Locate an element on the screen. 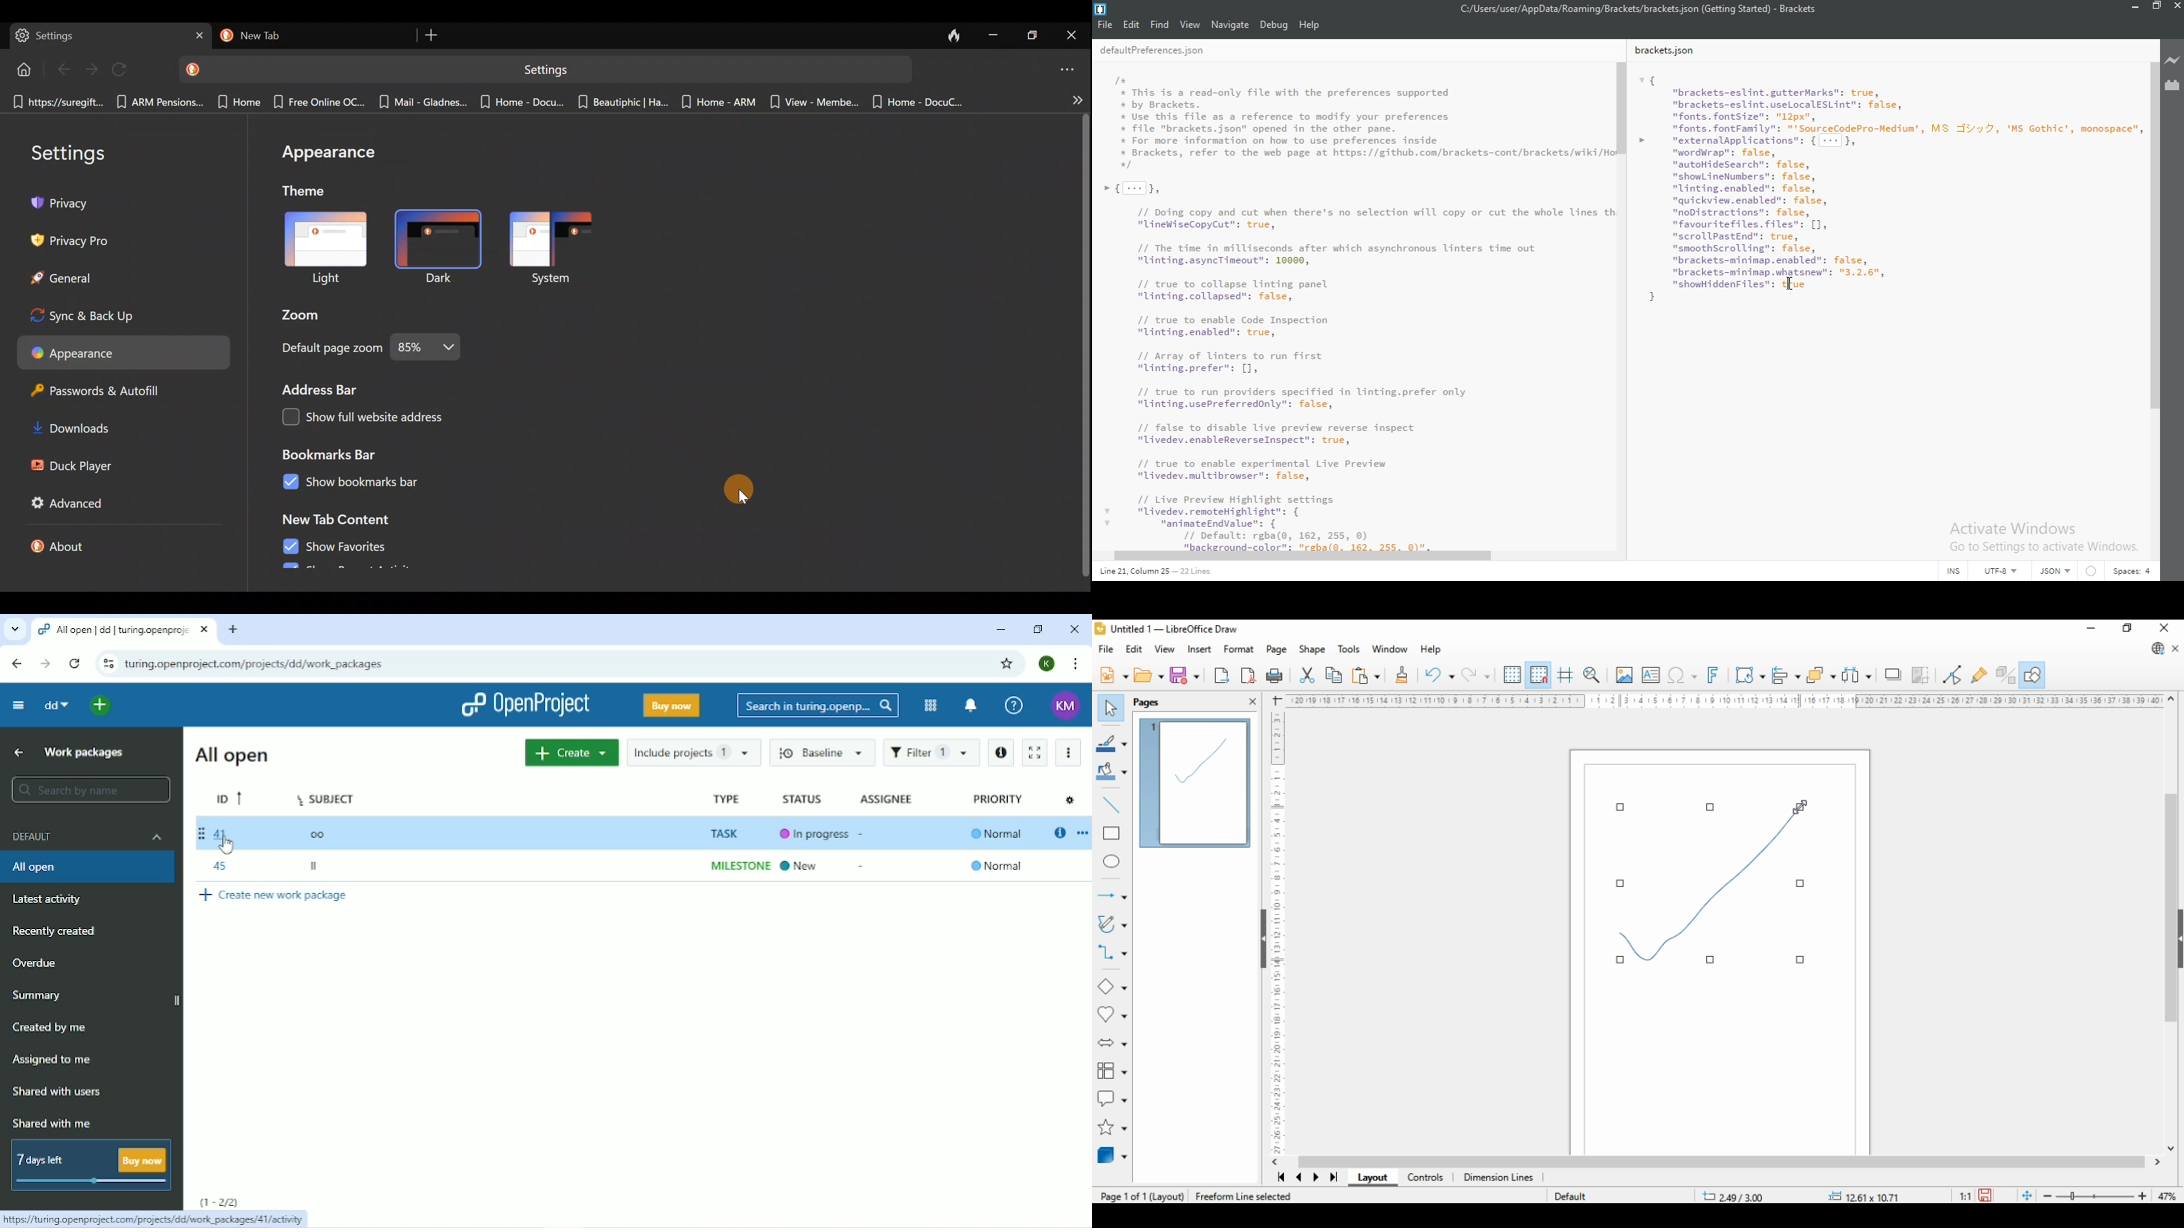 The image size is (2184, 1232). Appearance is located at coordinates (118, 350).